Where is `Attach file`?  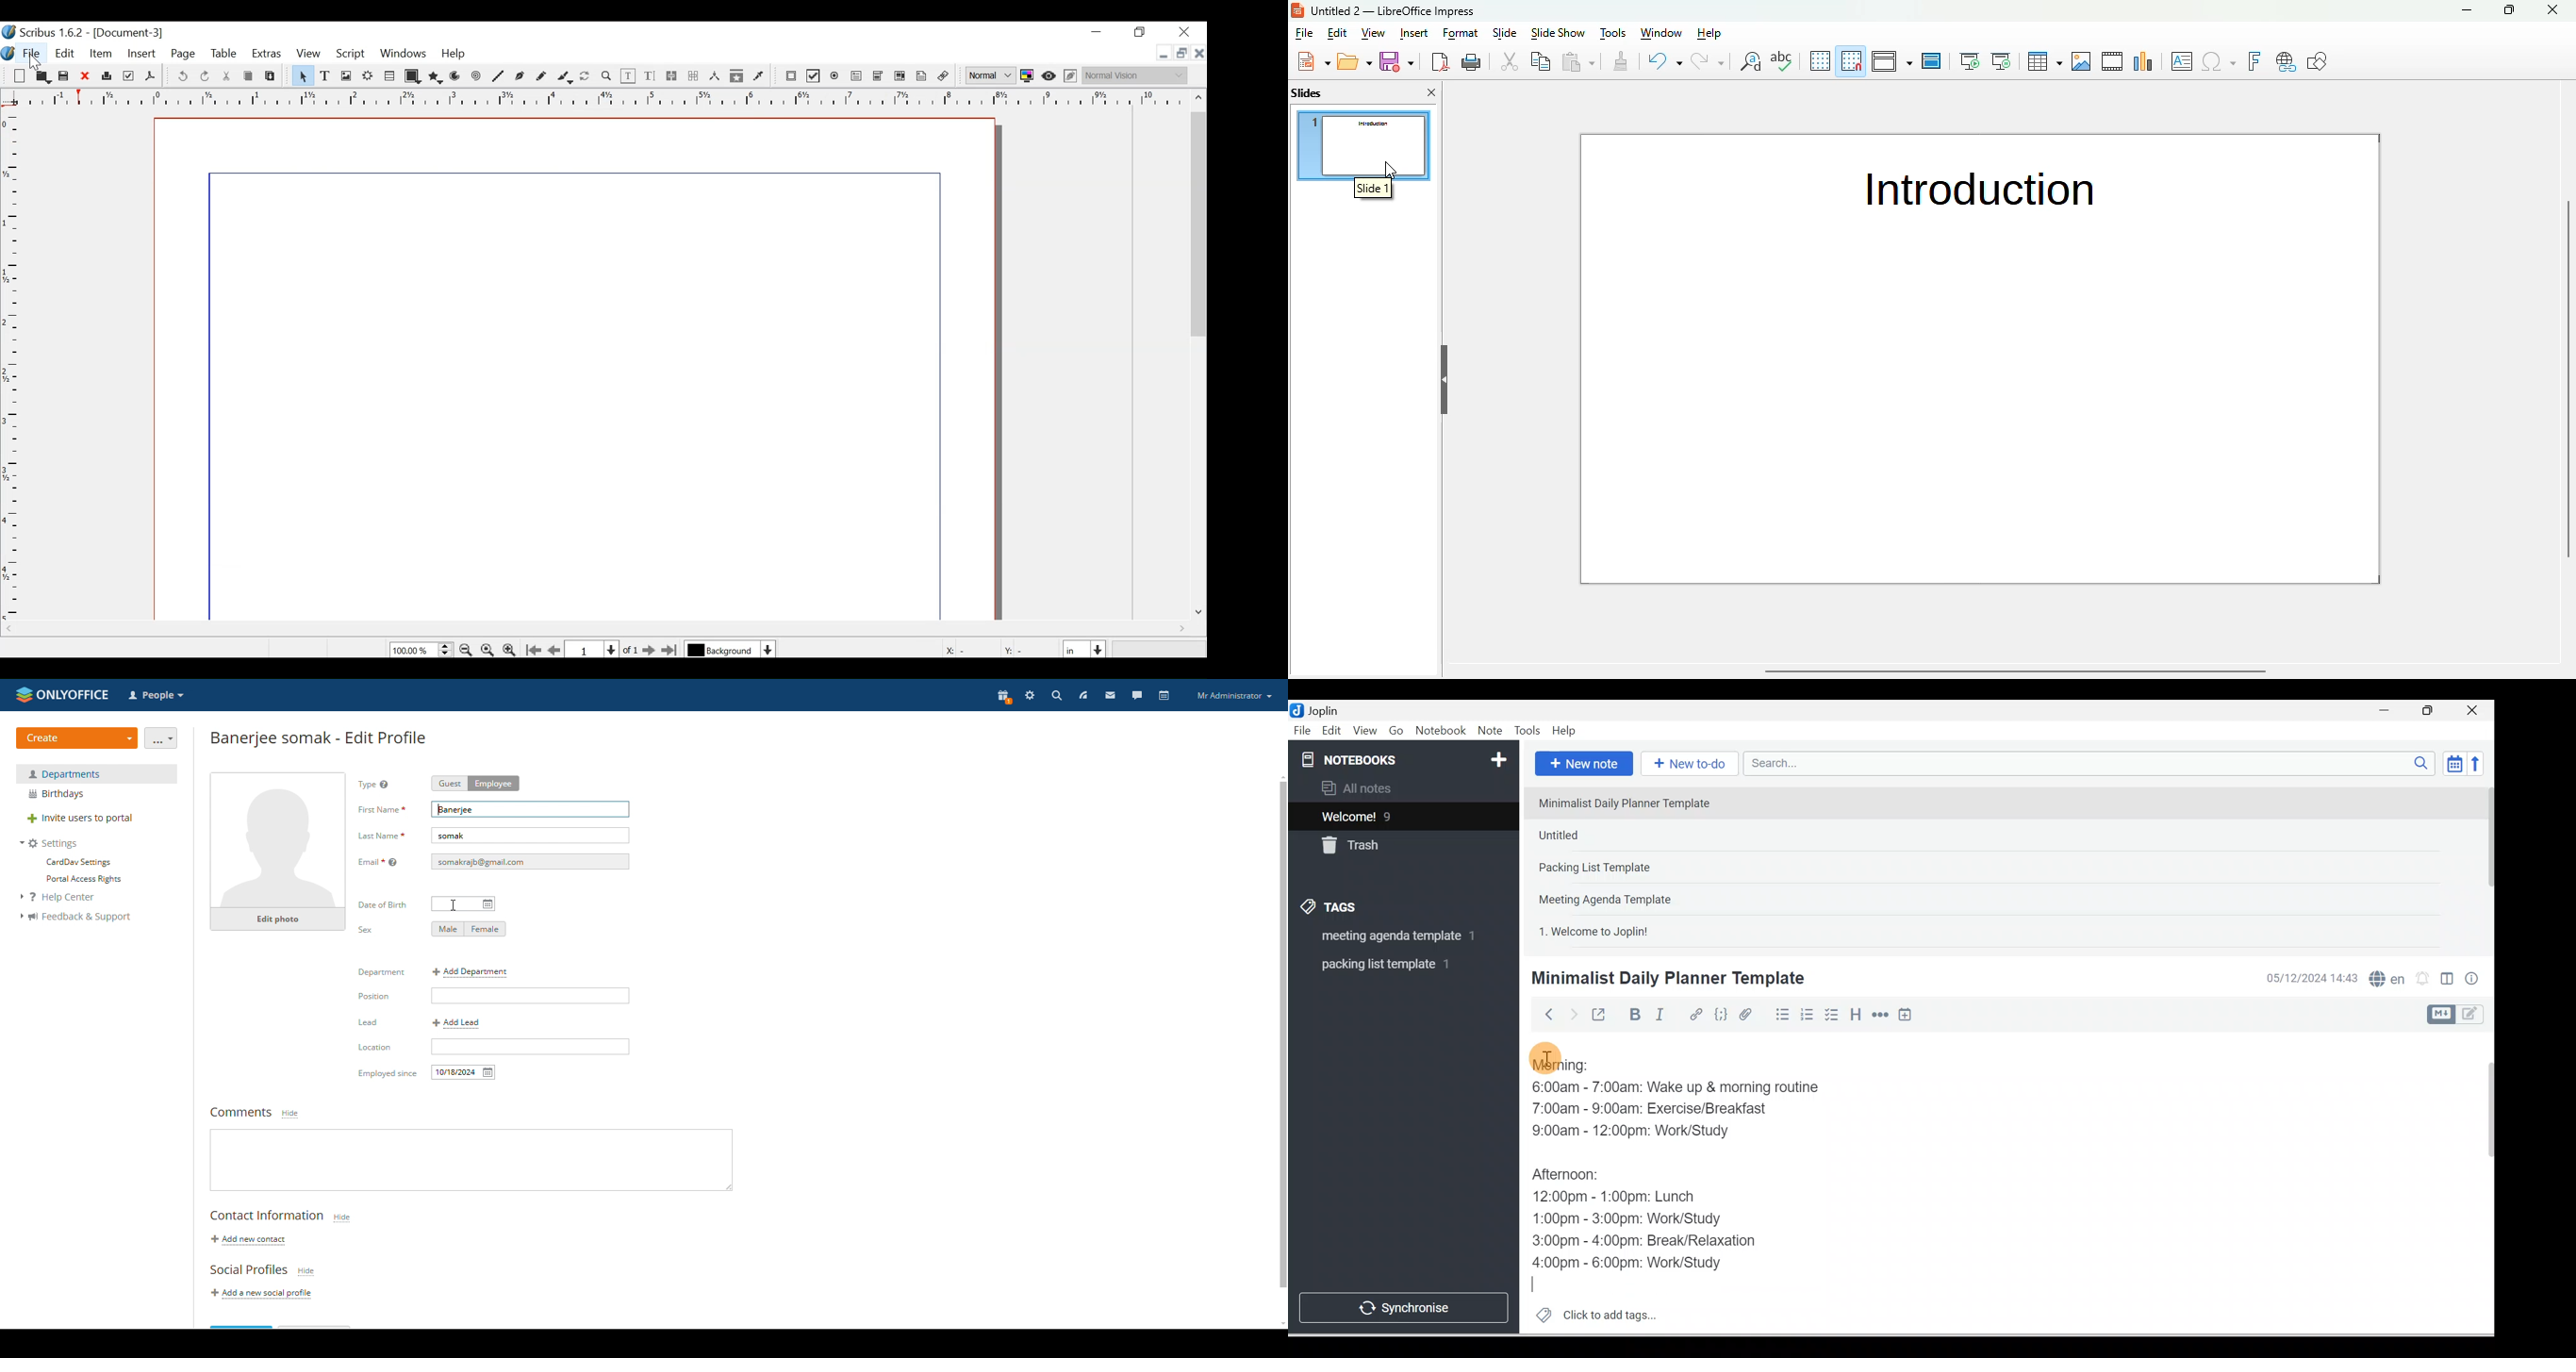 Attach file is located at coordinates (1749, 1014).